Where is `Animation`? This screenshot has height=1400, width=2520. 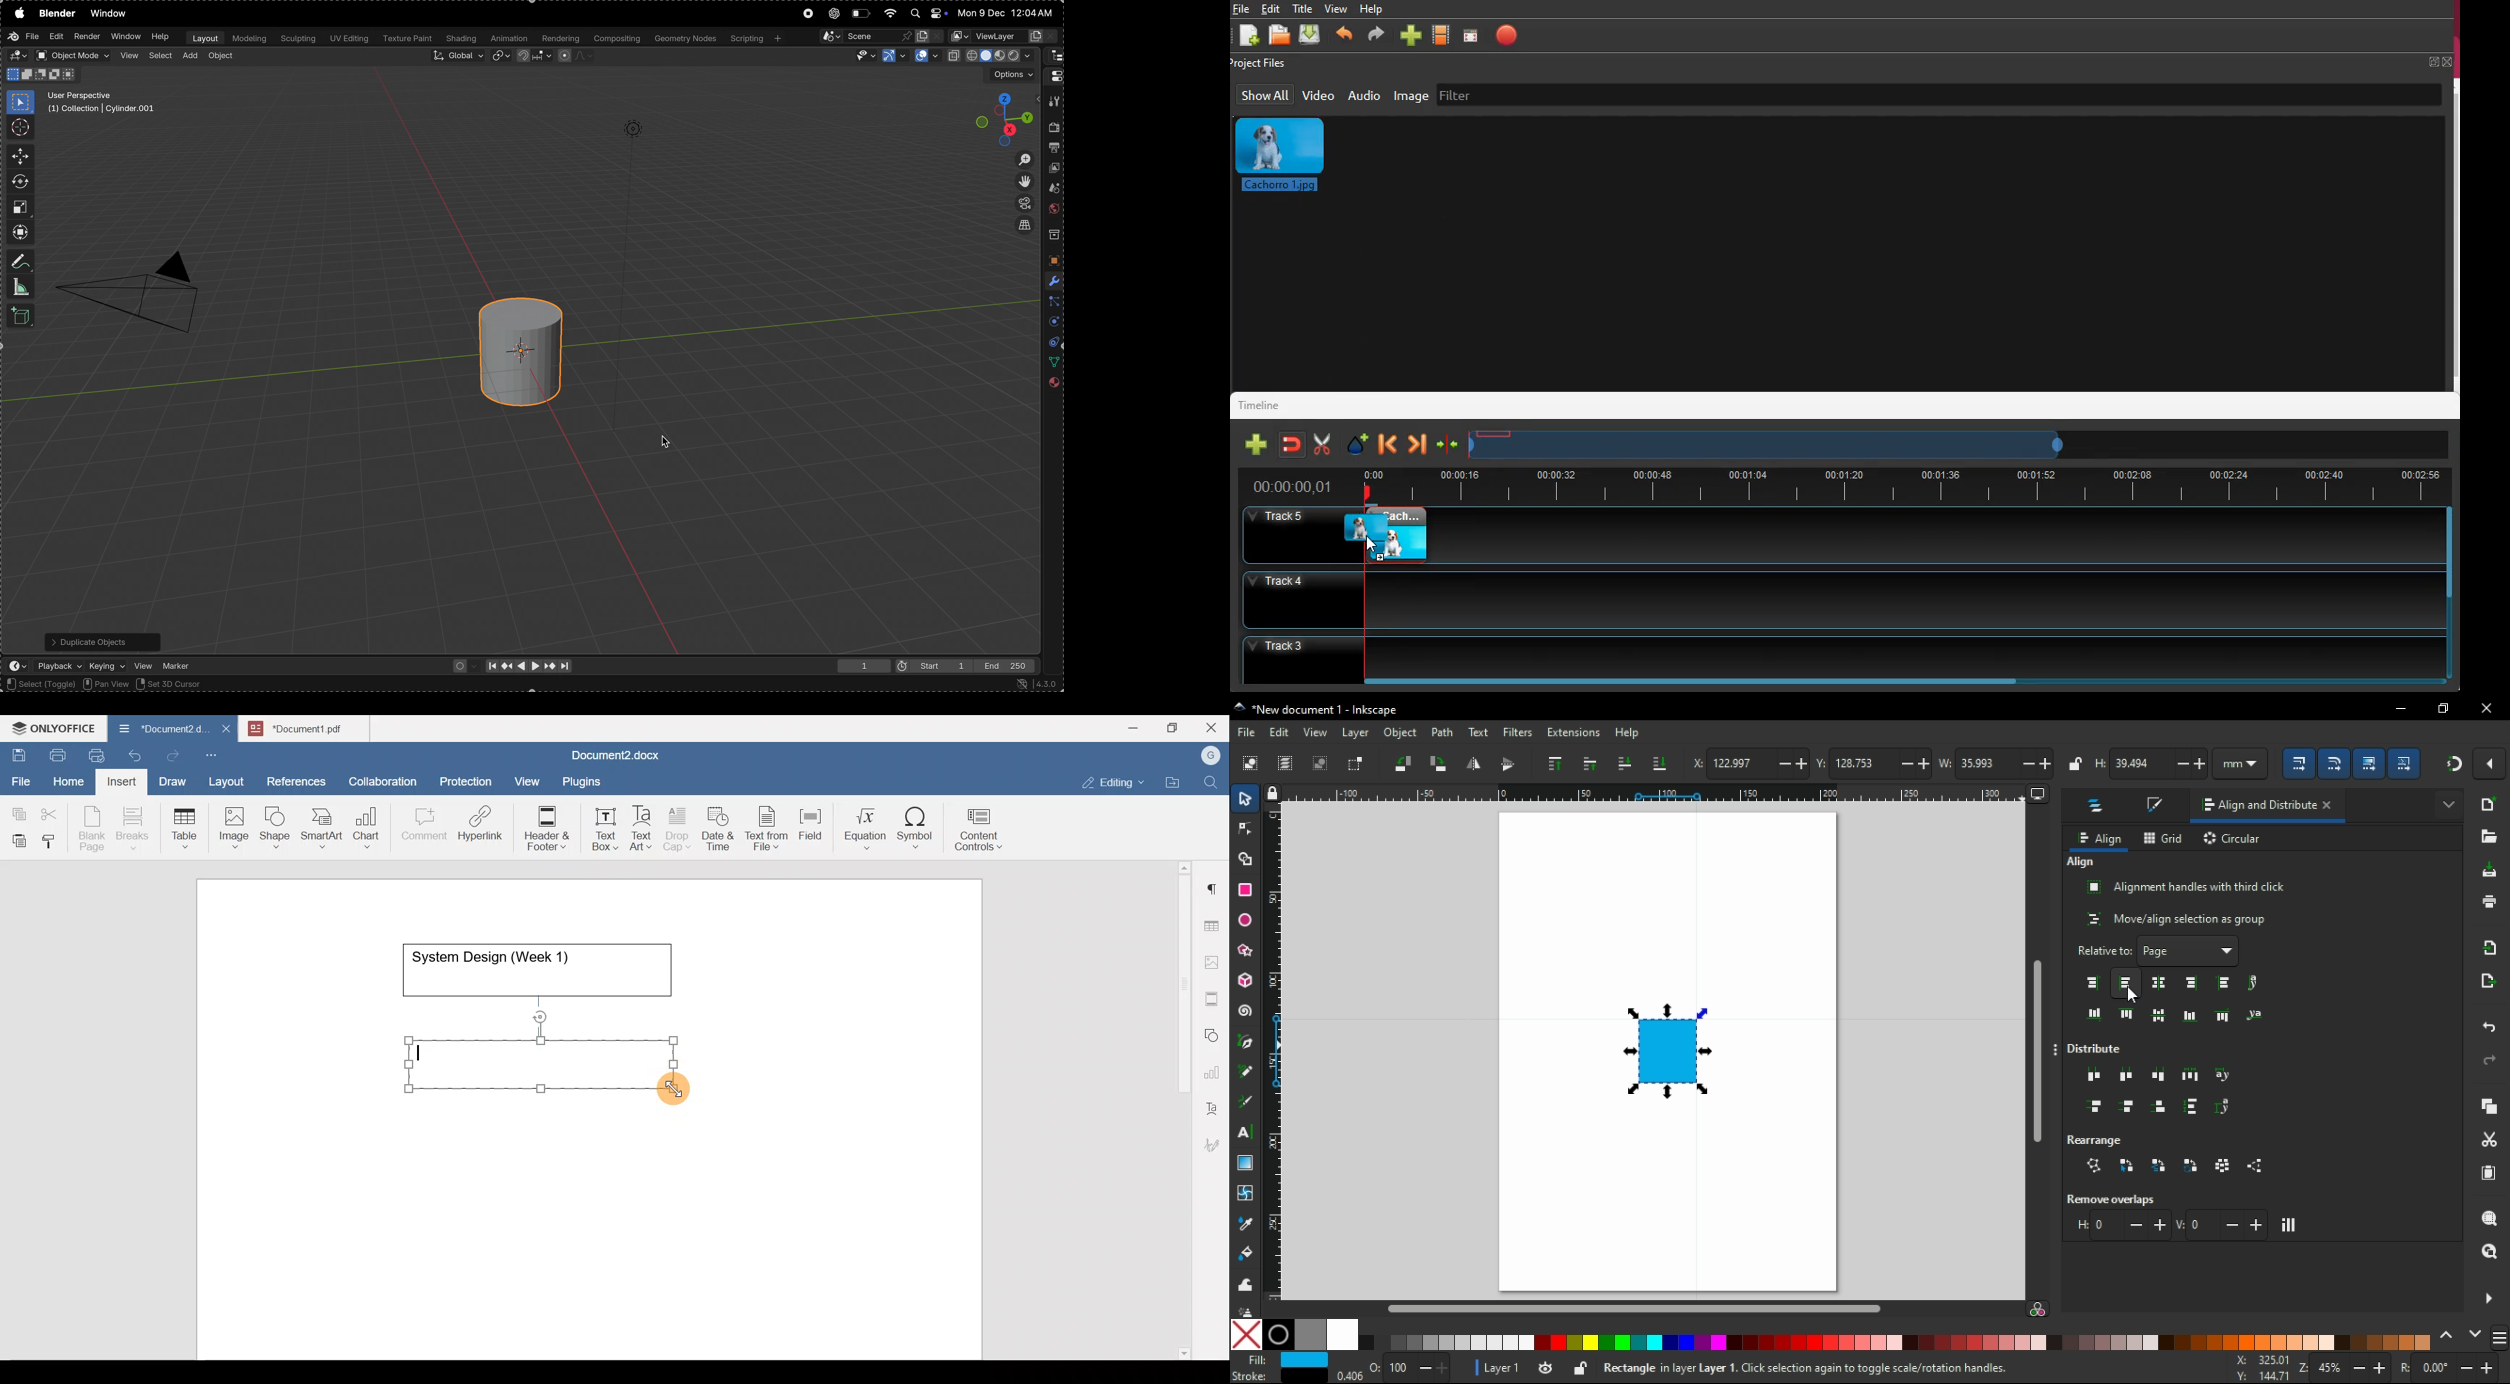
Animation is located at coordinates (510, 39).